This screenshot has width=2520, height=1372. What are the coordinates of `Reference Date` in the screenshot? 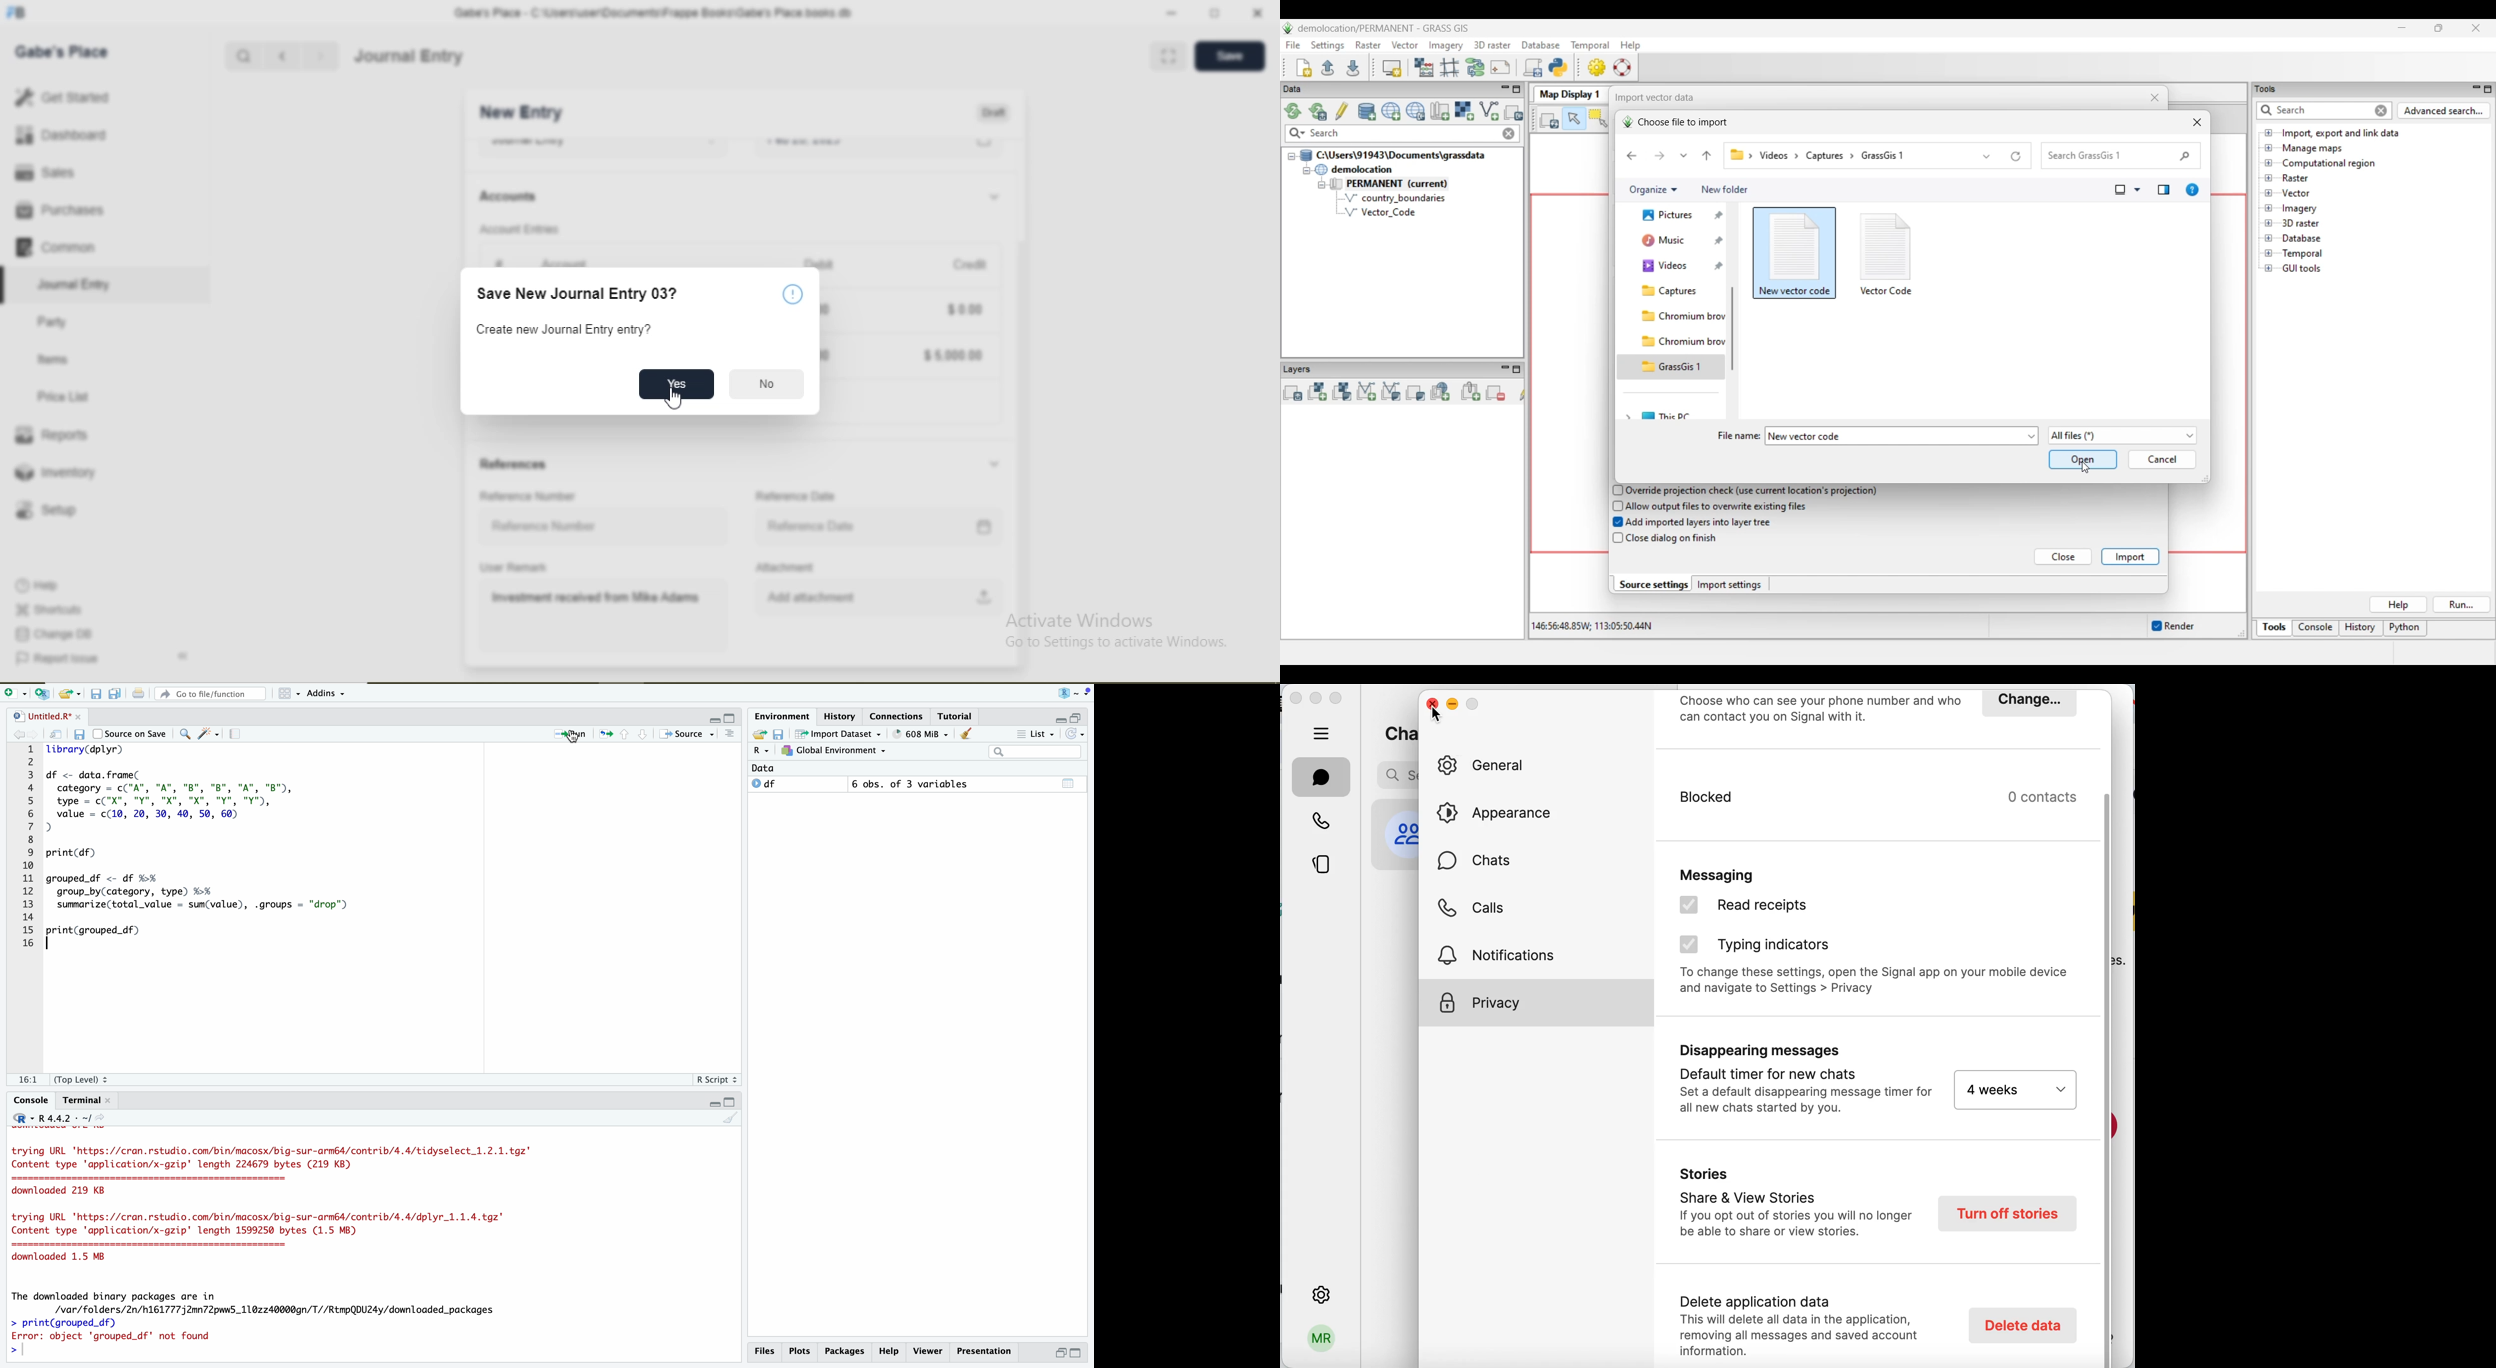 It's located at (795, 496).